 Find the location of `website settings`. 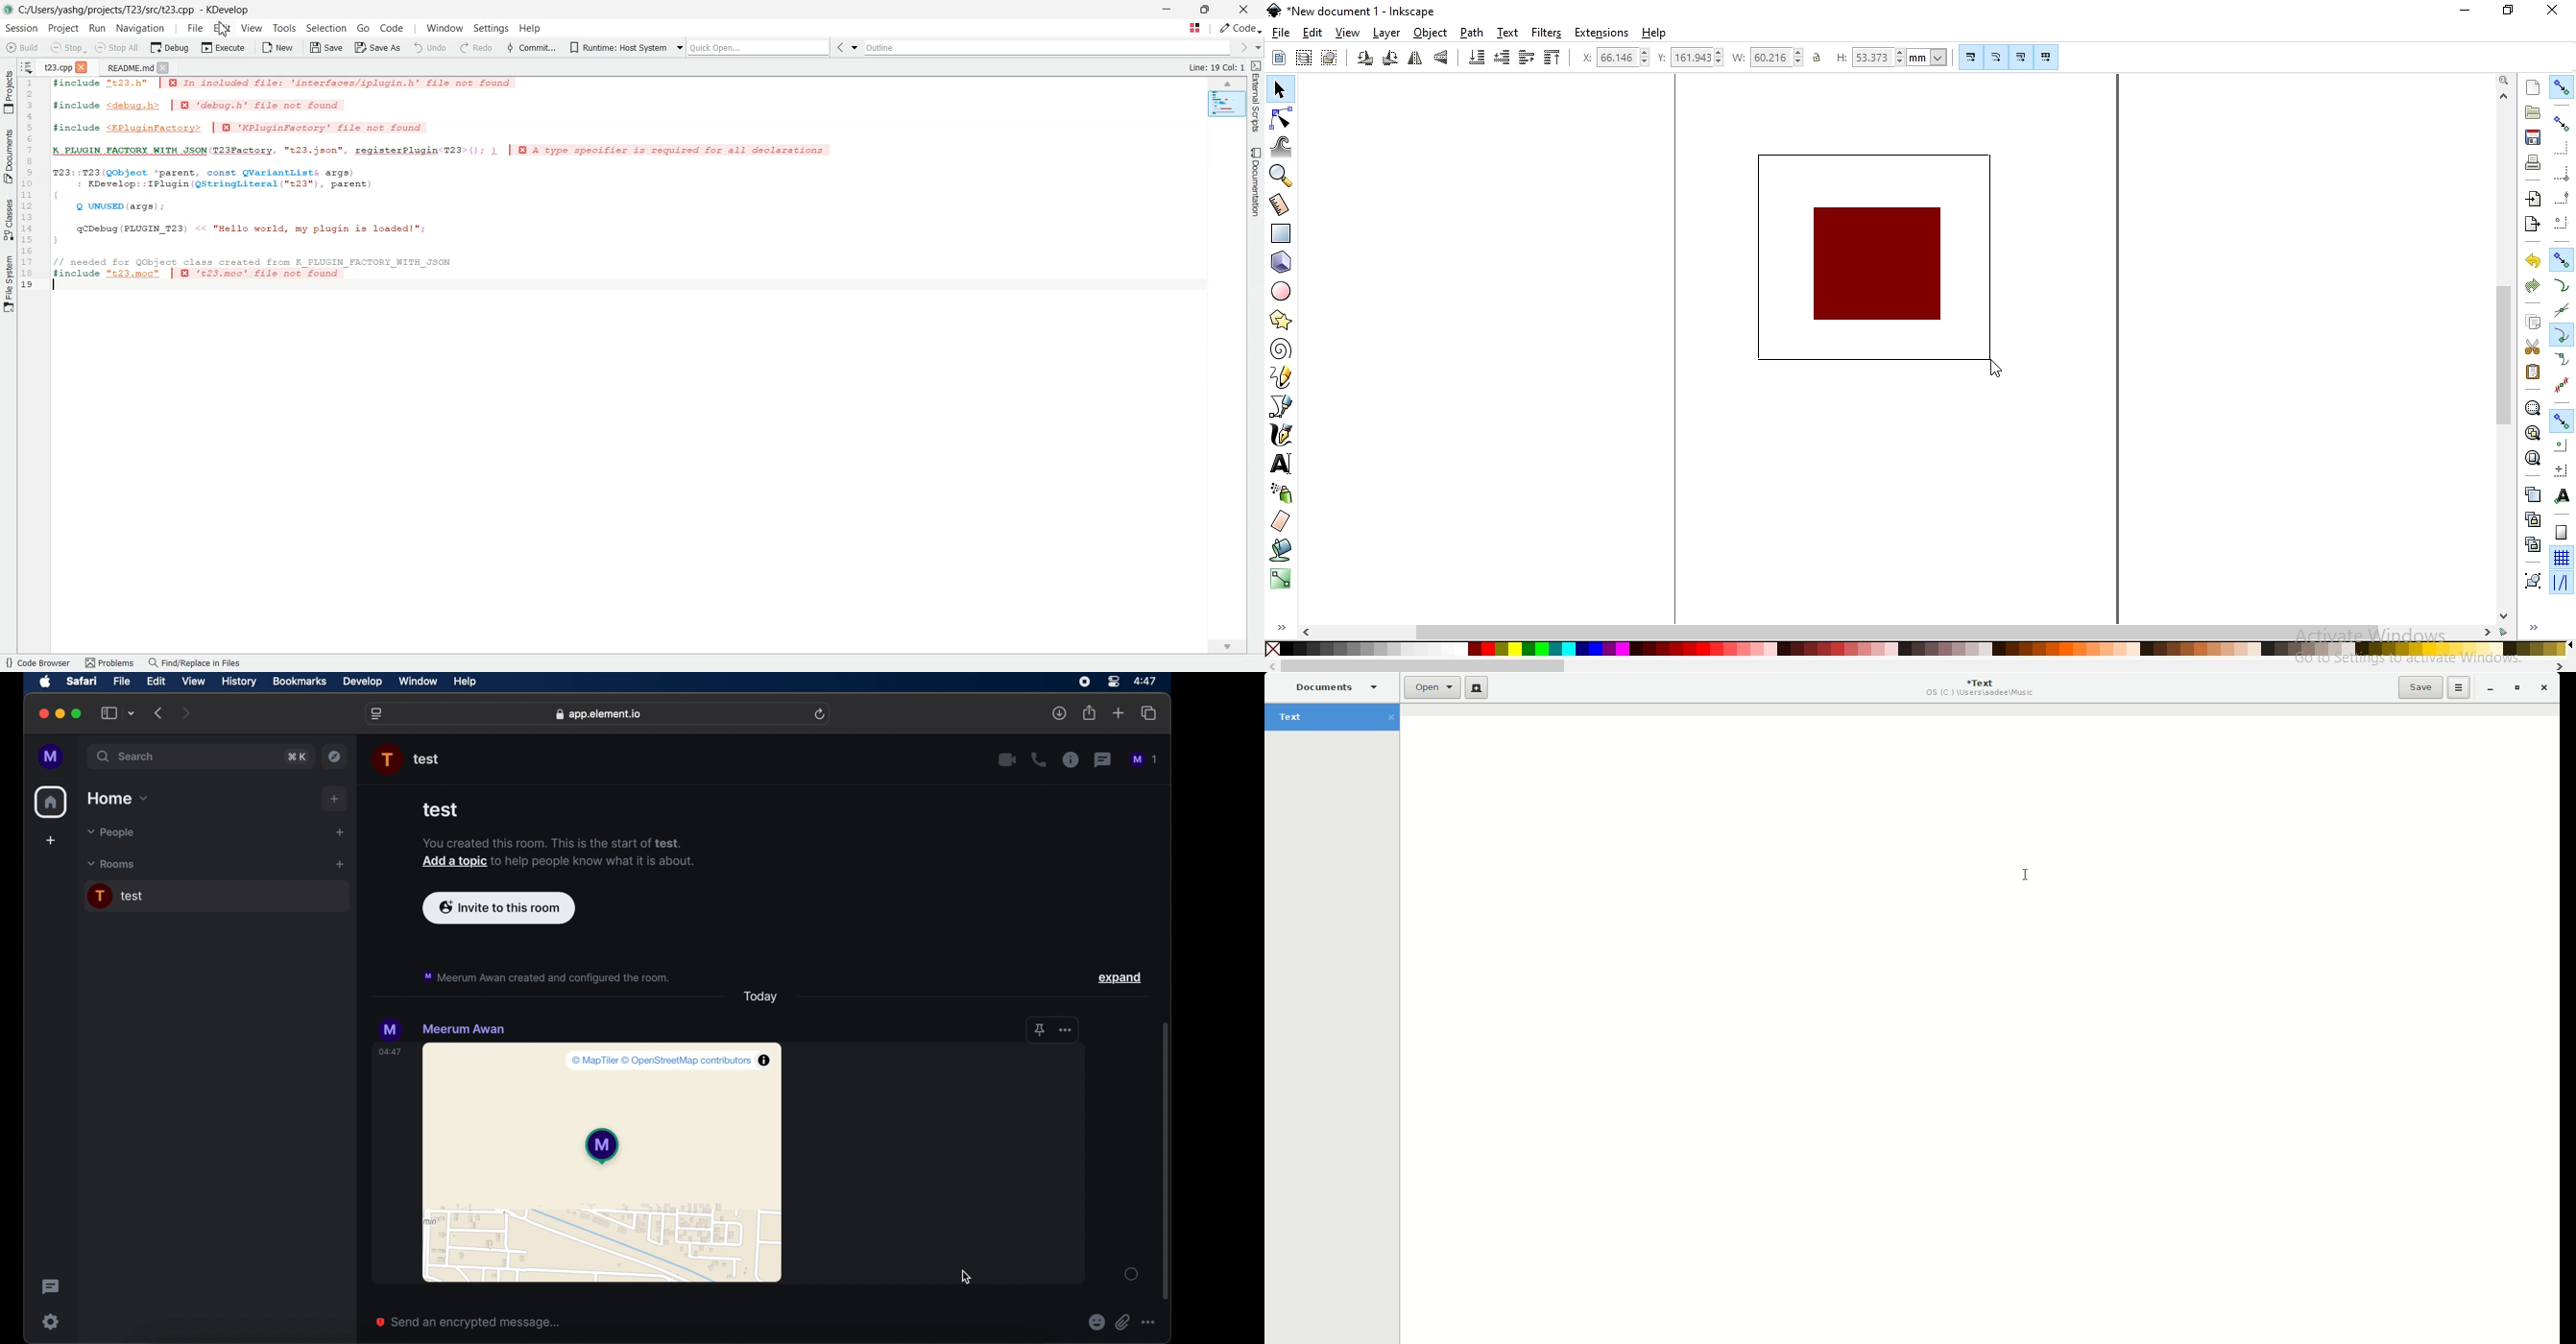

website settings is located at coordinates (378, 714).